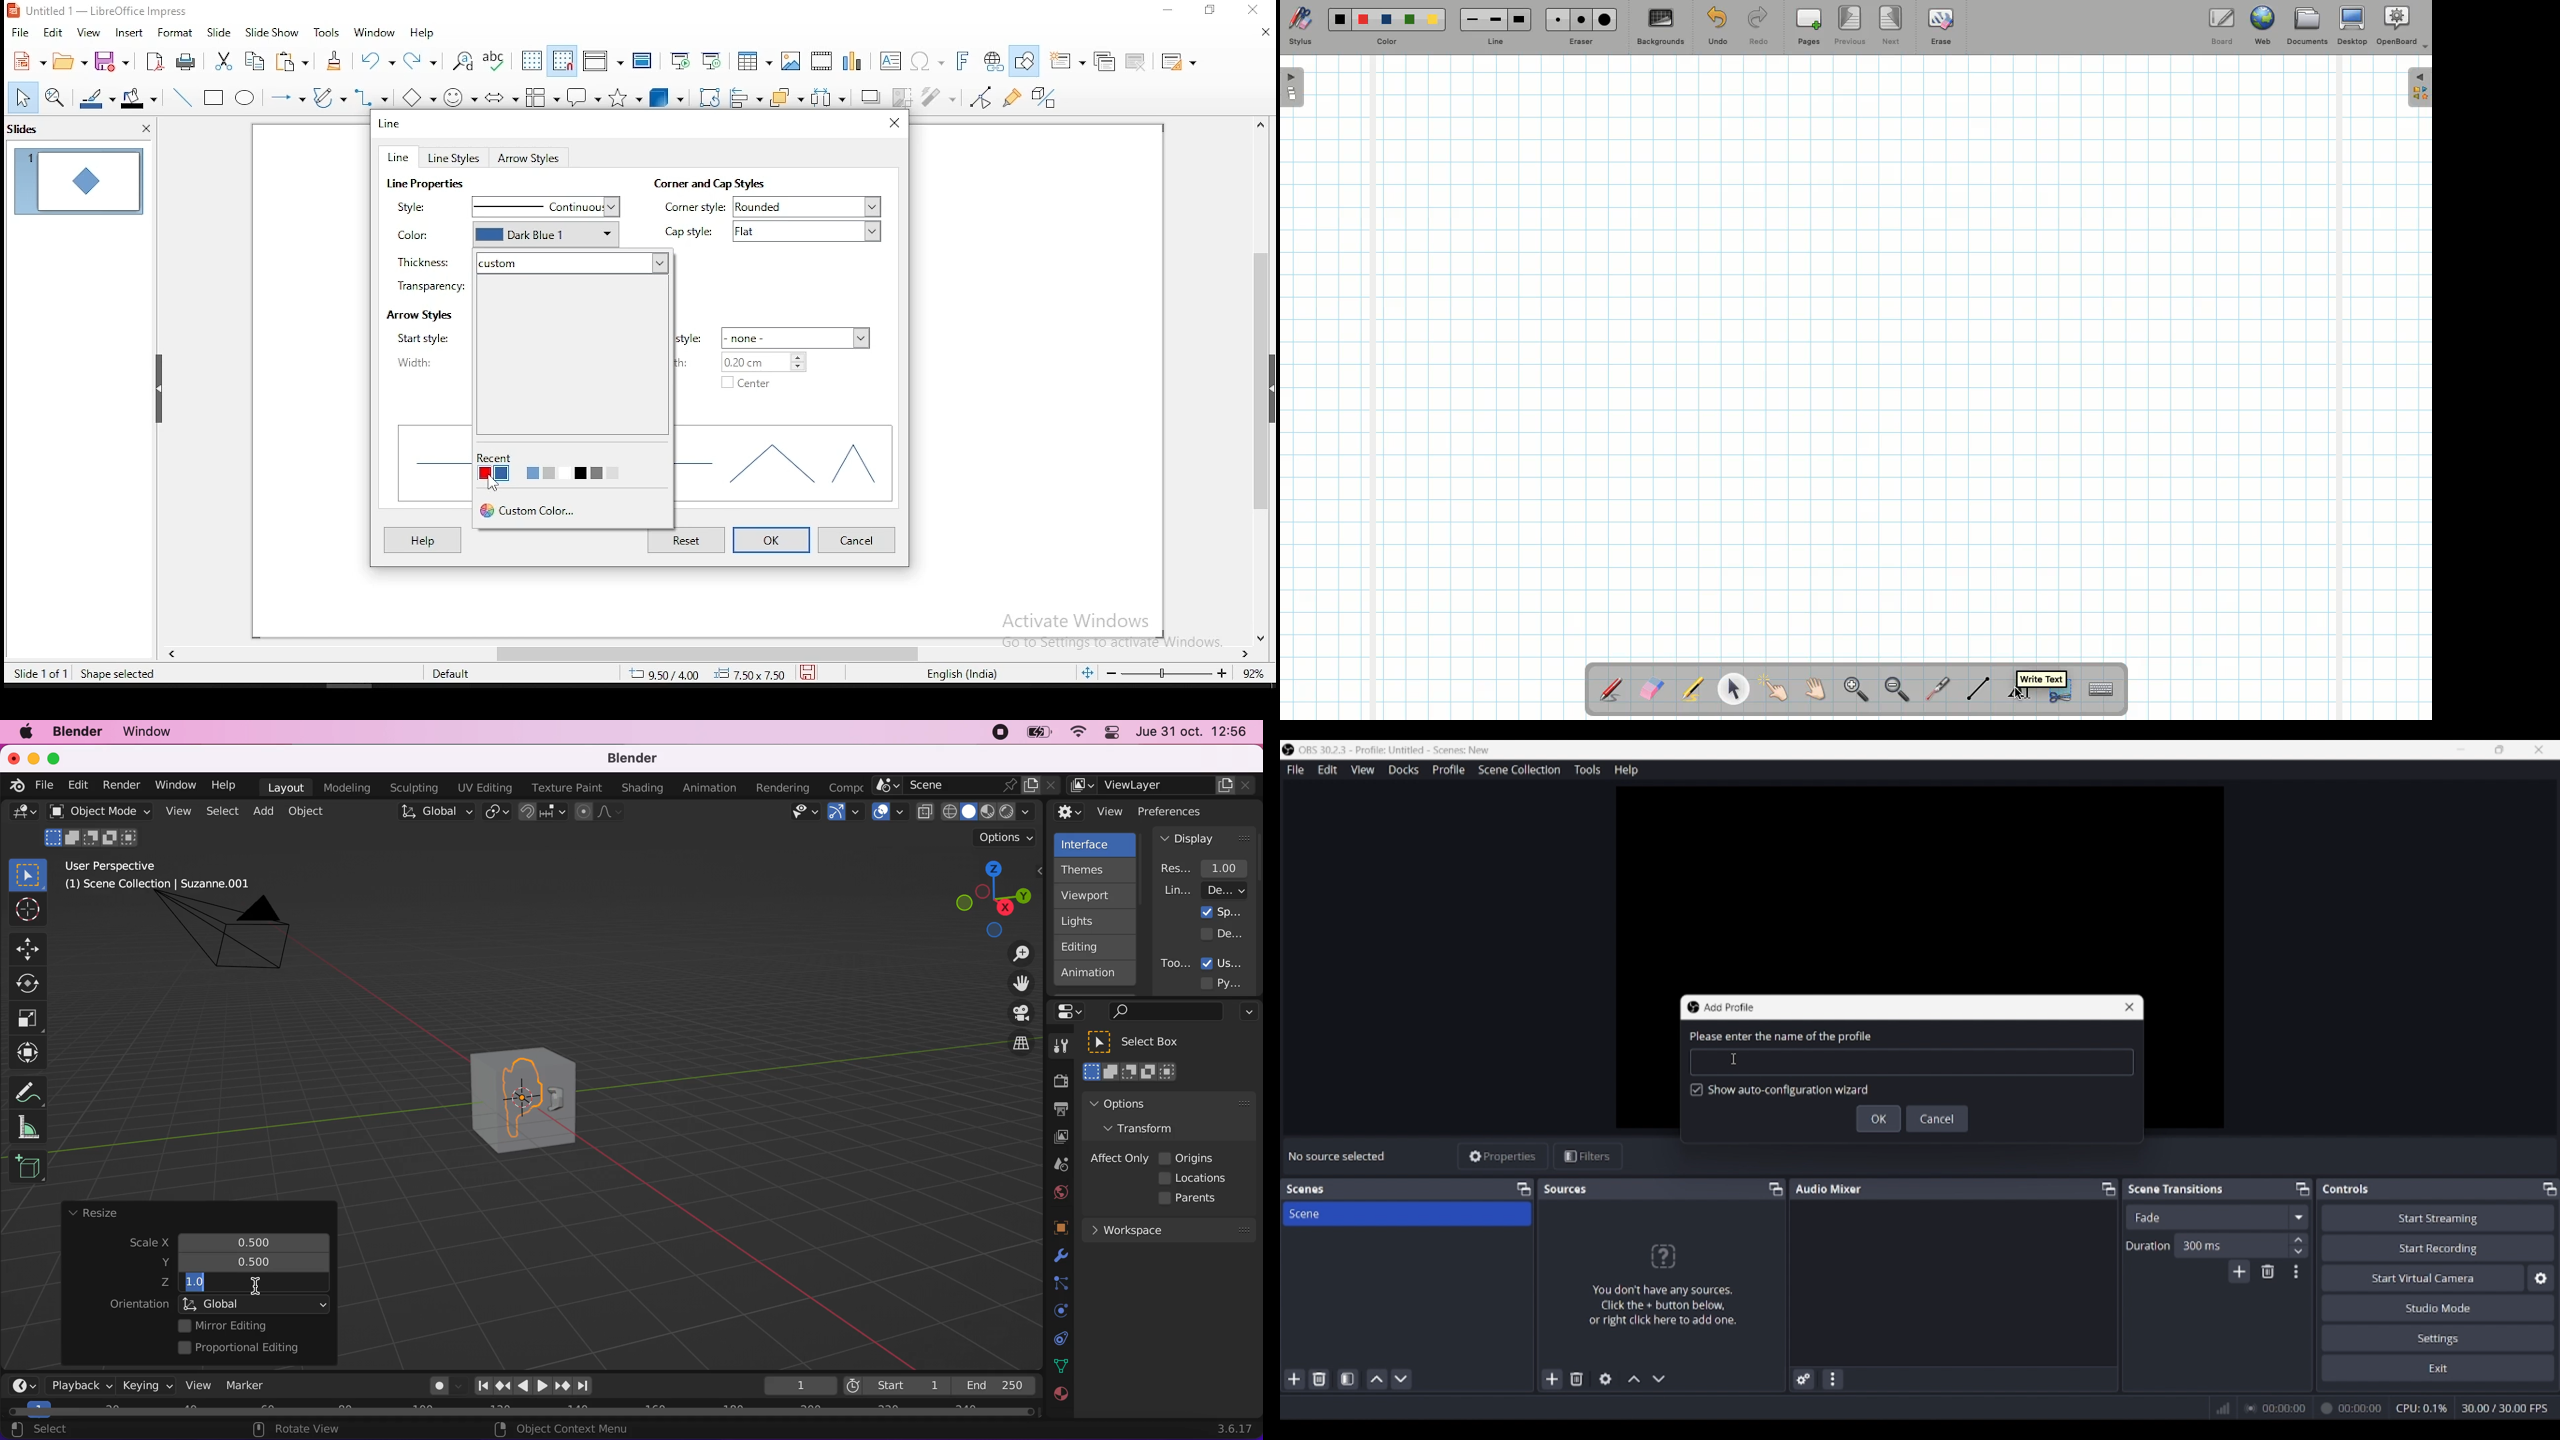 Image resolution: width=2576 pixels, height=1456 pixels. Describe the element at coordinates (2102, 685) in the screenshot. I see `Text input` at that location.